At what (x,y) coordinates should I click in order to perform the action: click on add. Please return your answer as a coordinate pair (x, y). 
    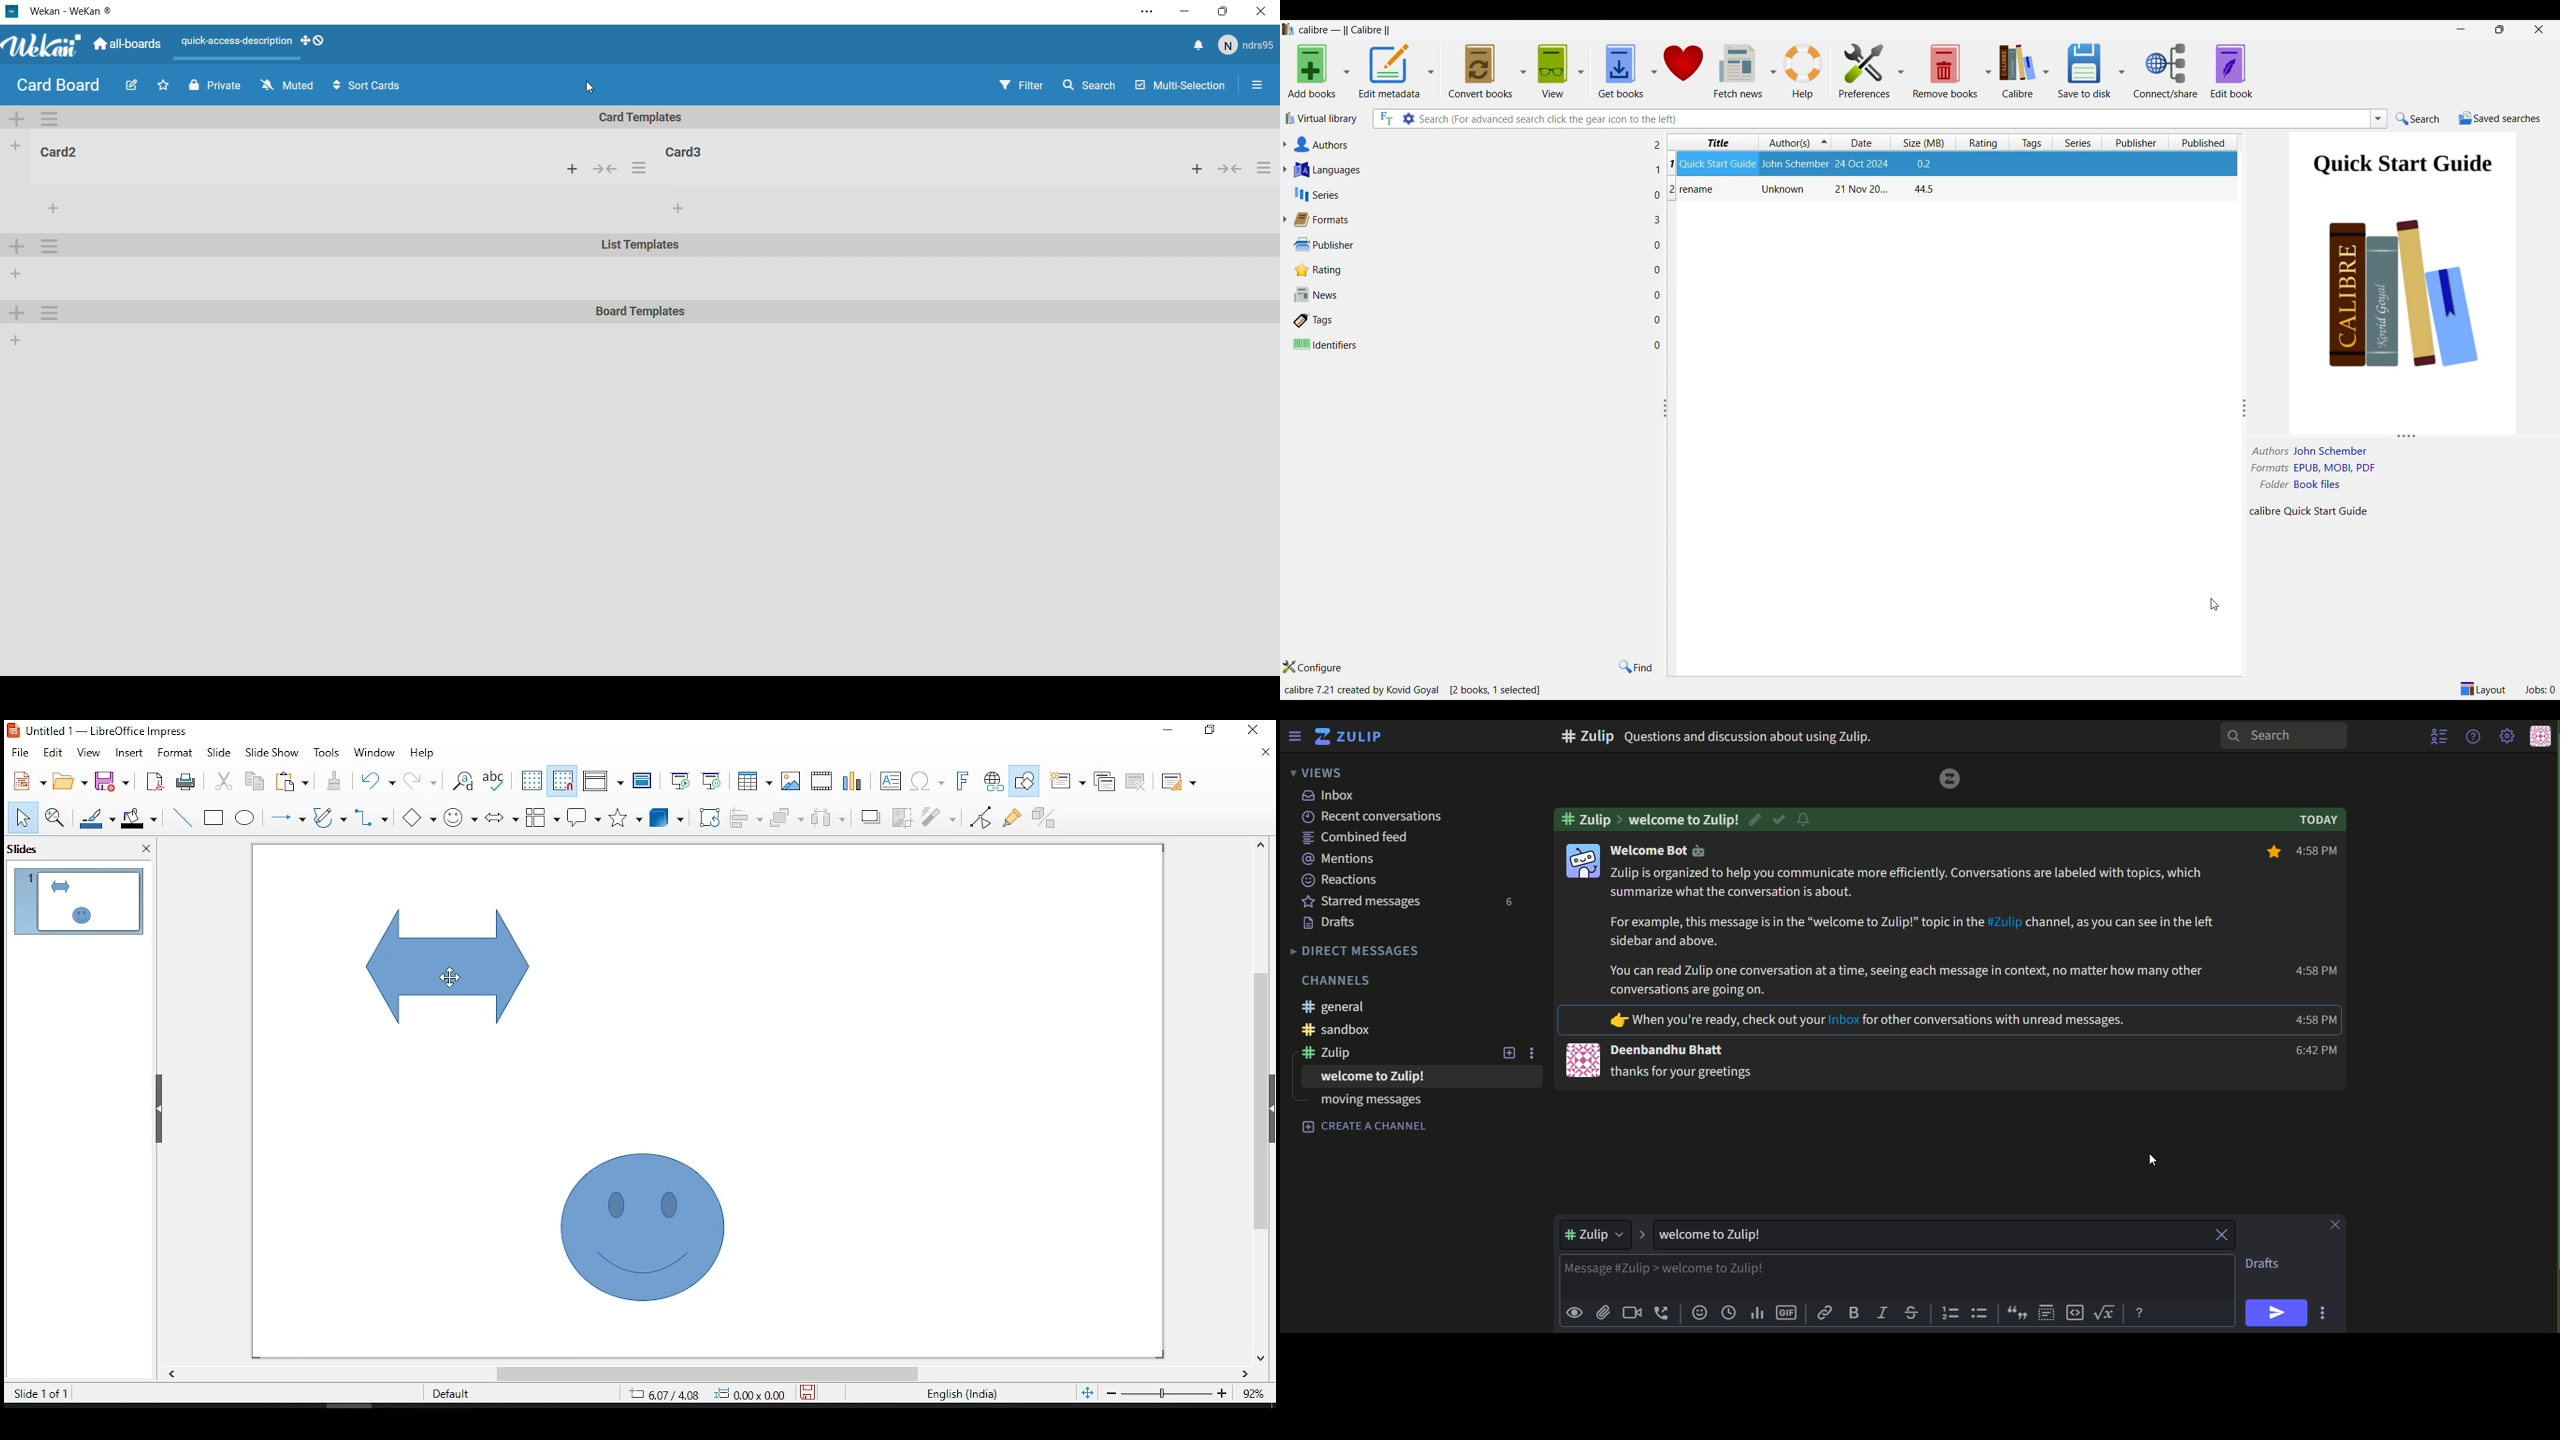
    Looking at the image, I should click on (13, 147).